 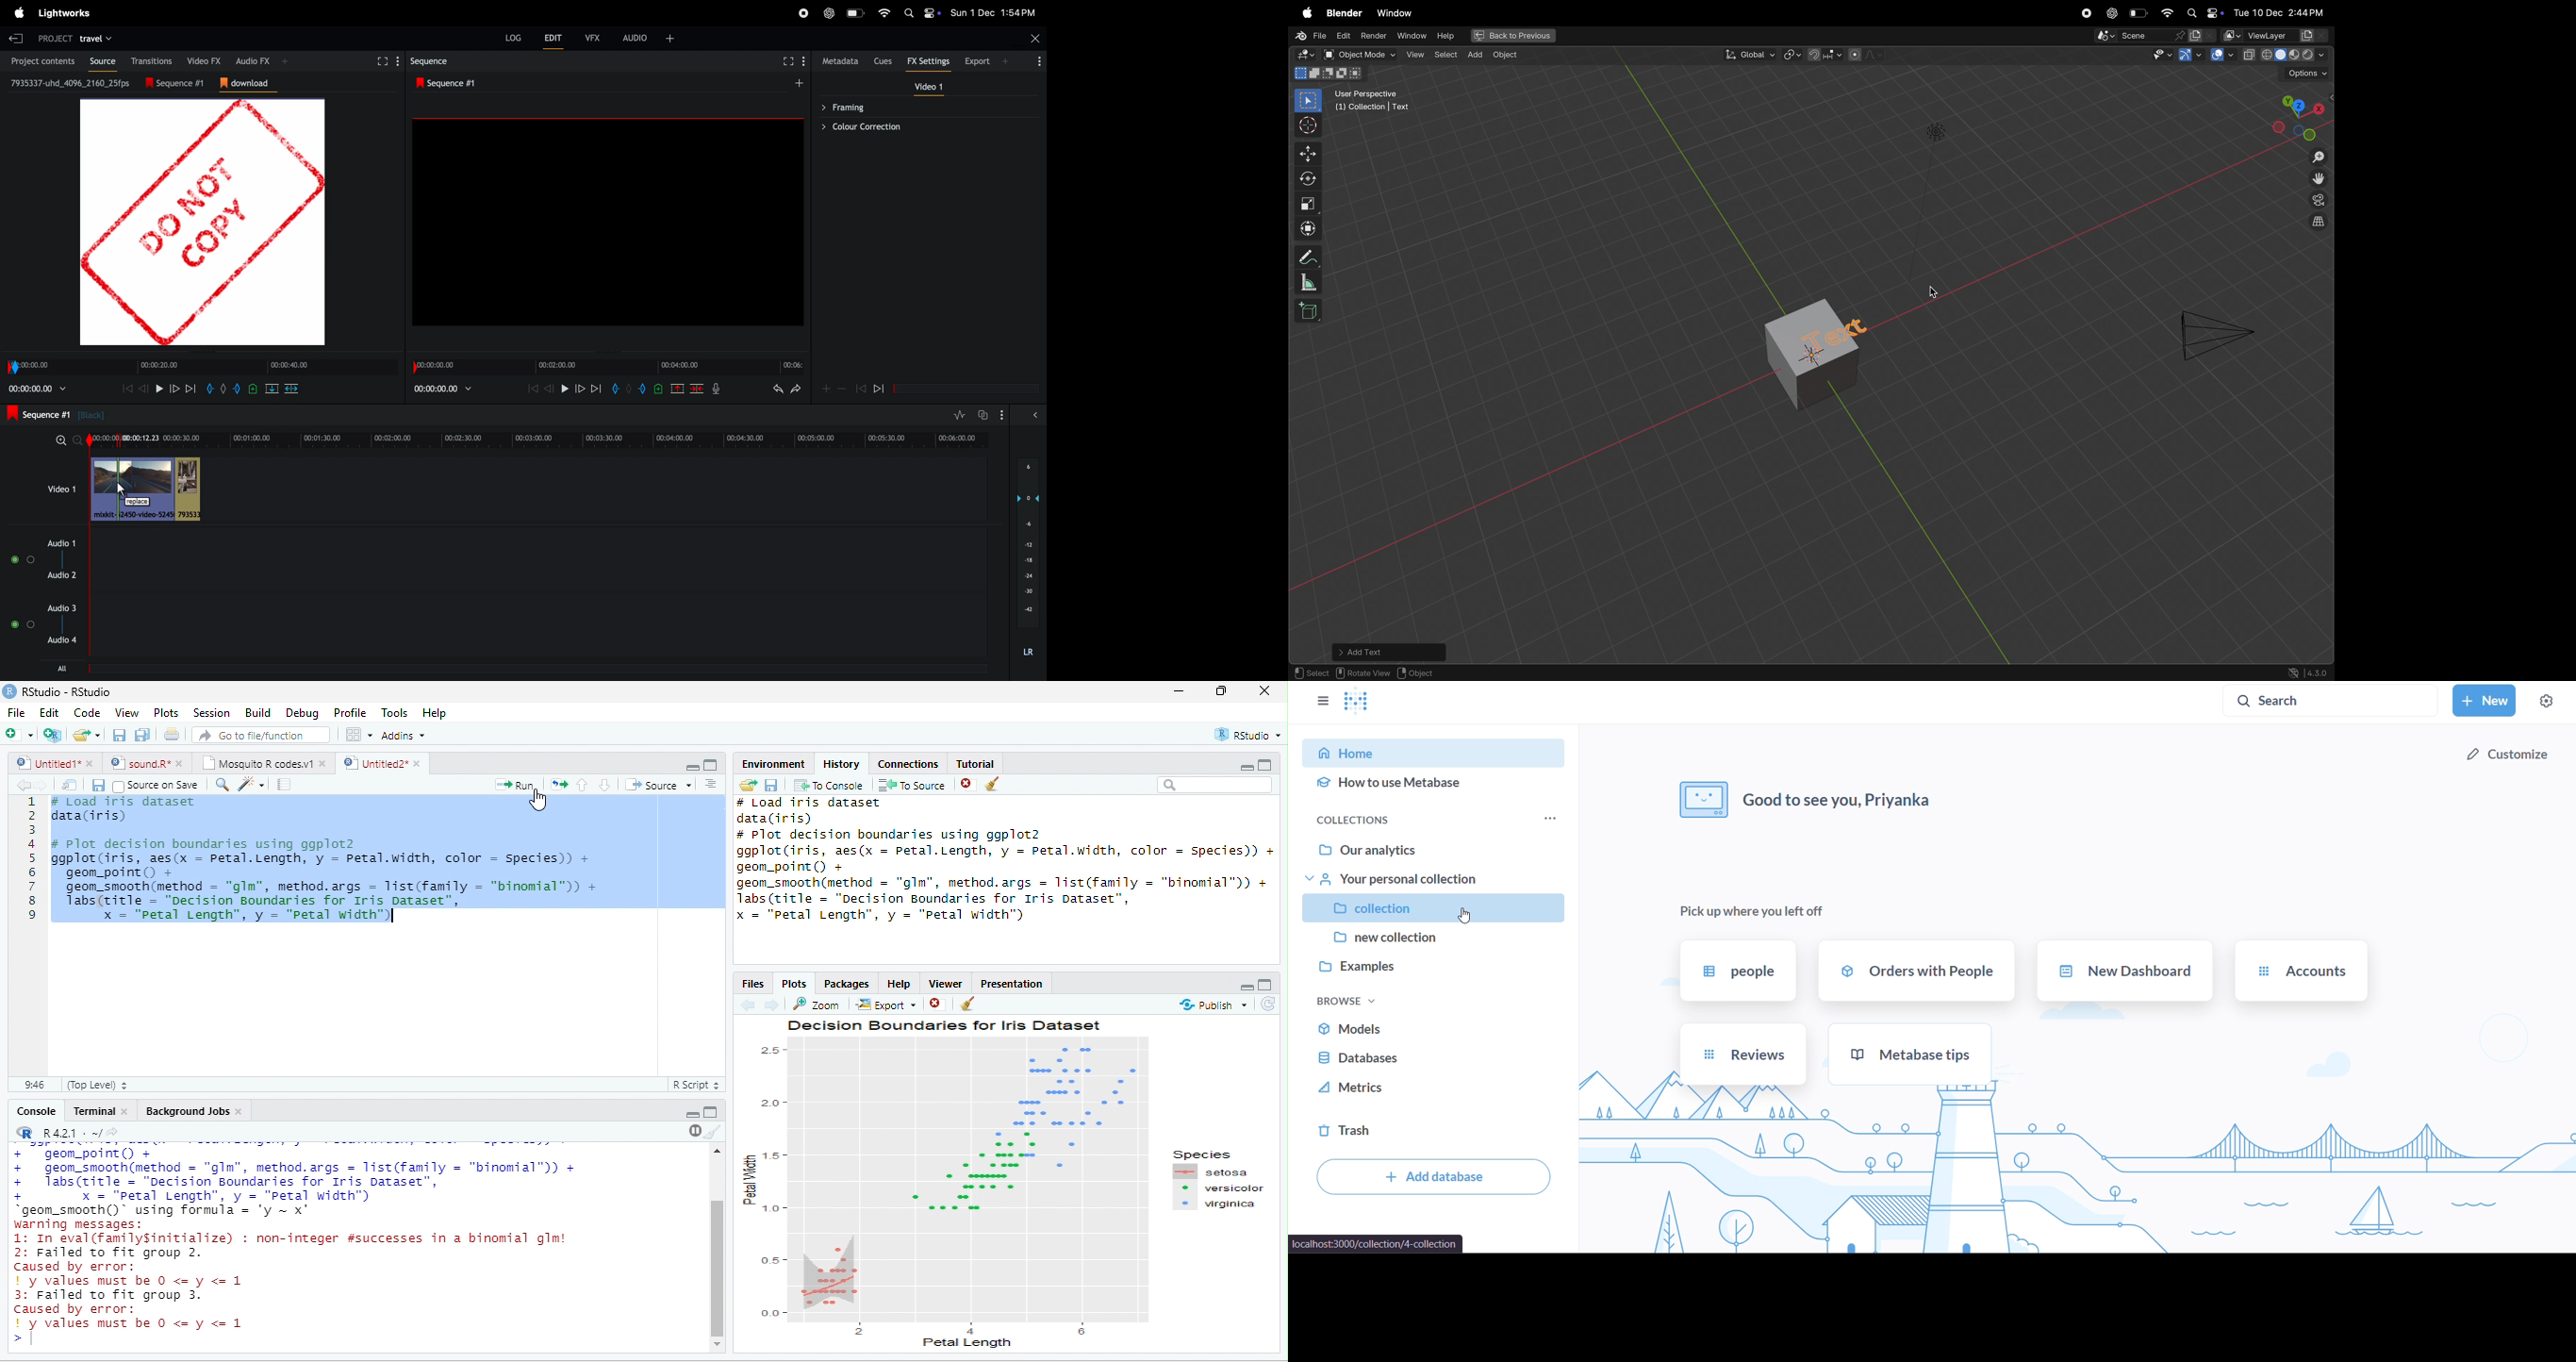 What do you see at coordinates (693, 1131) in the screenshot?
I see `pause` at bounding box center [693, 1131].